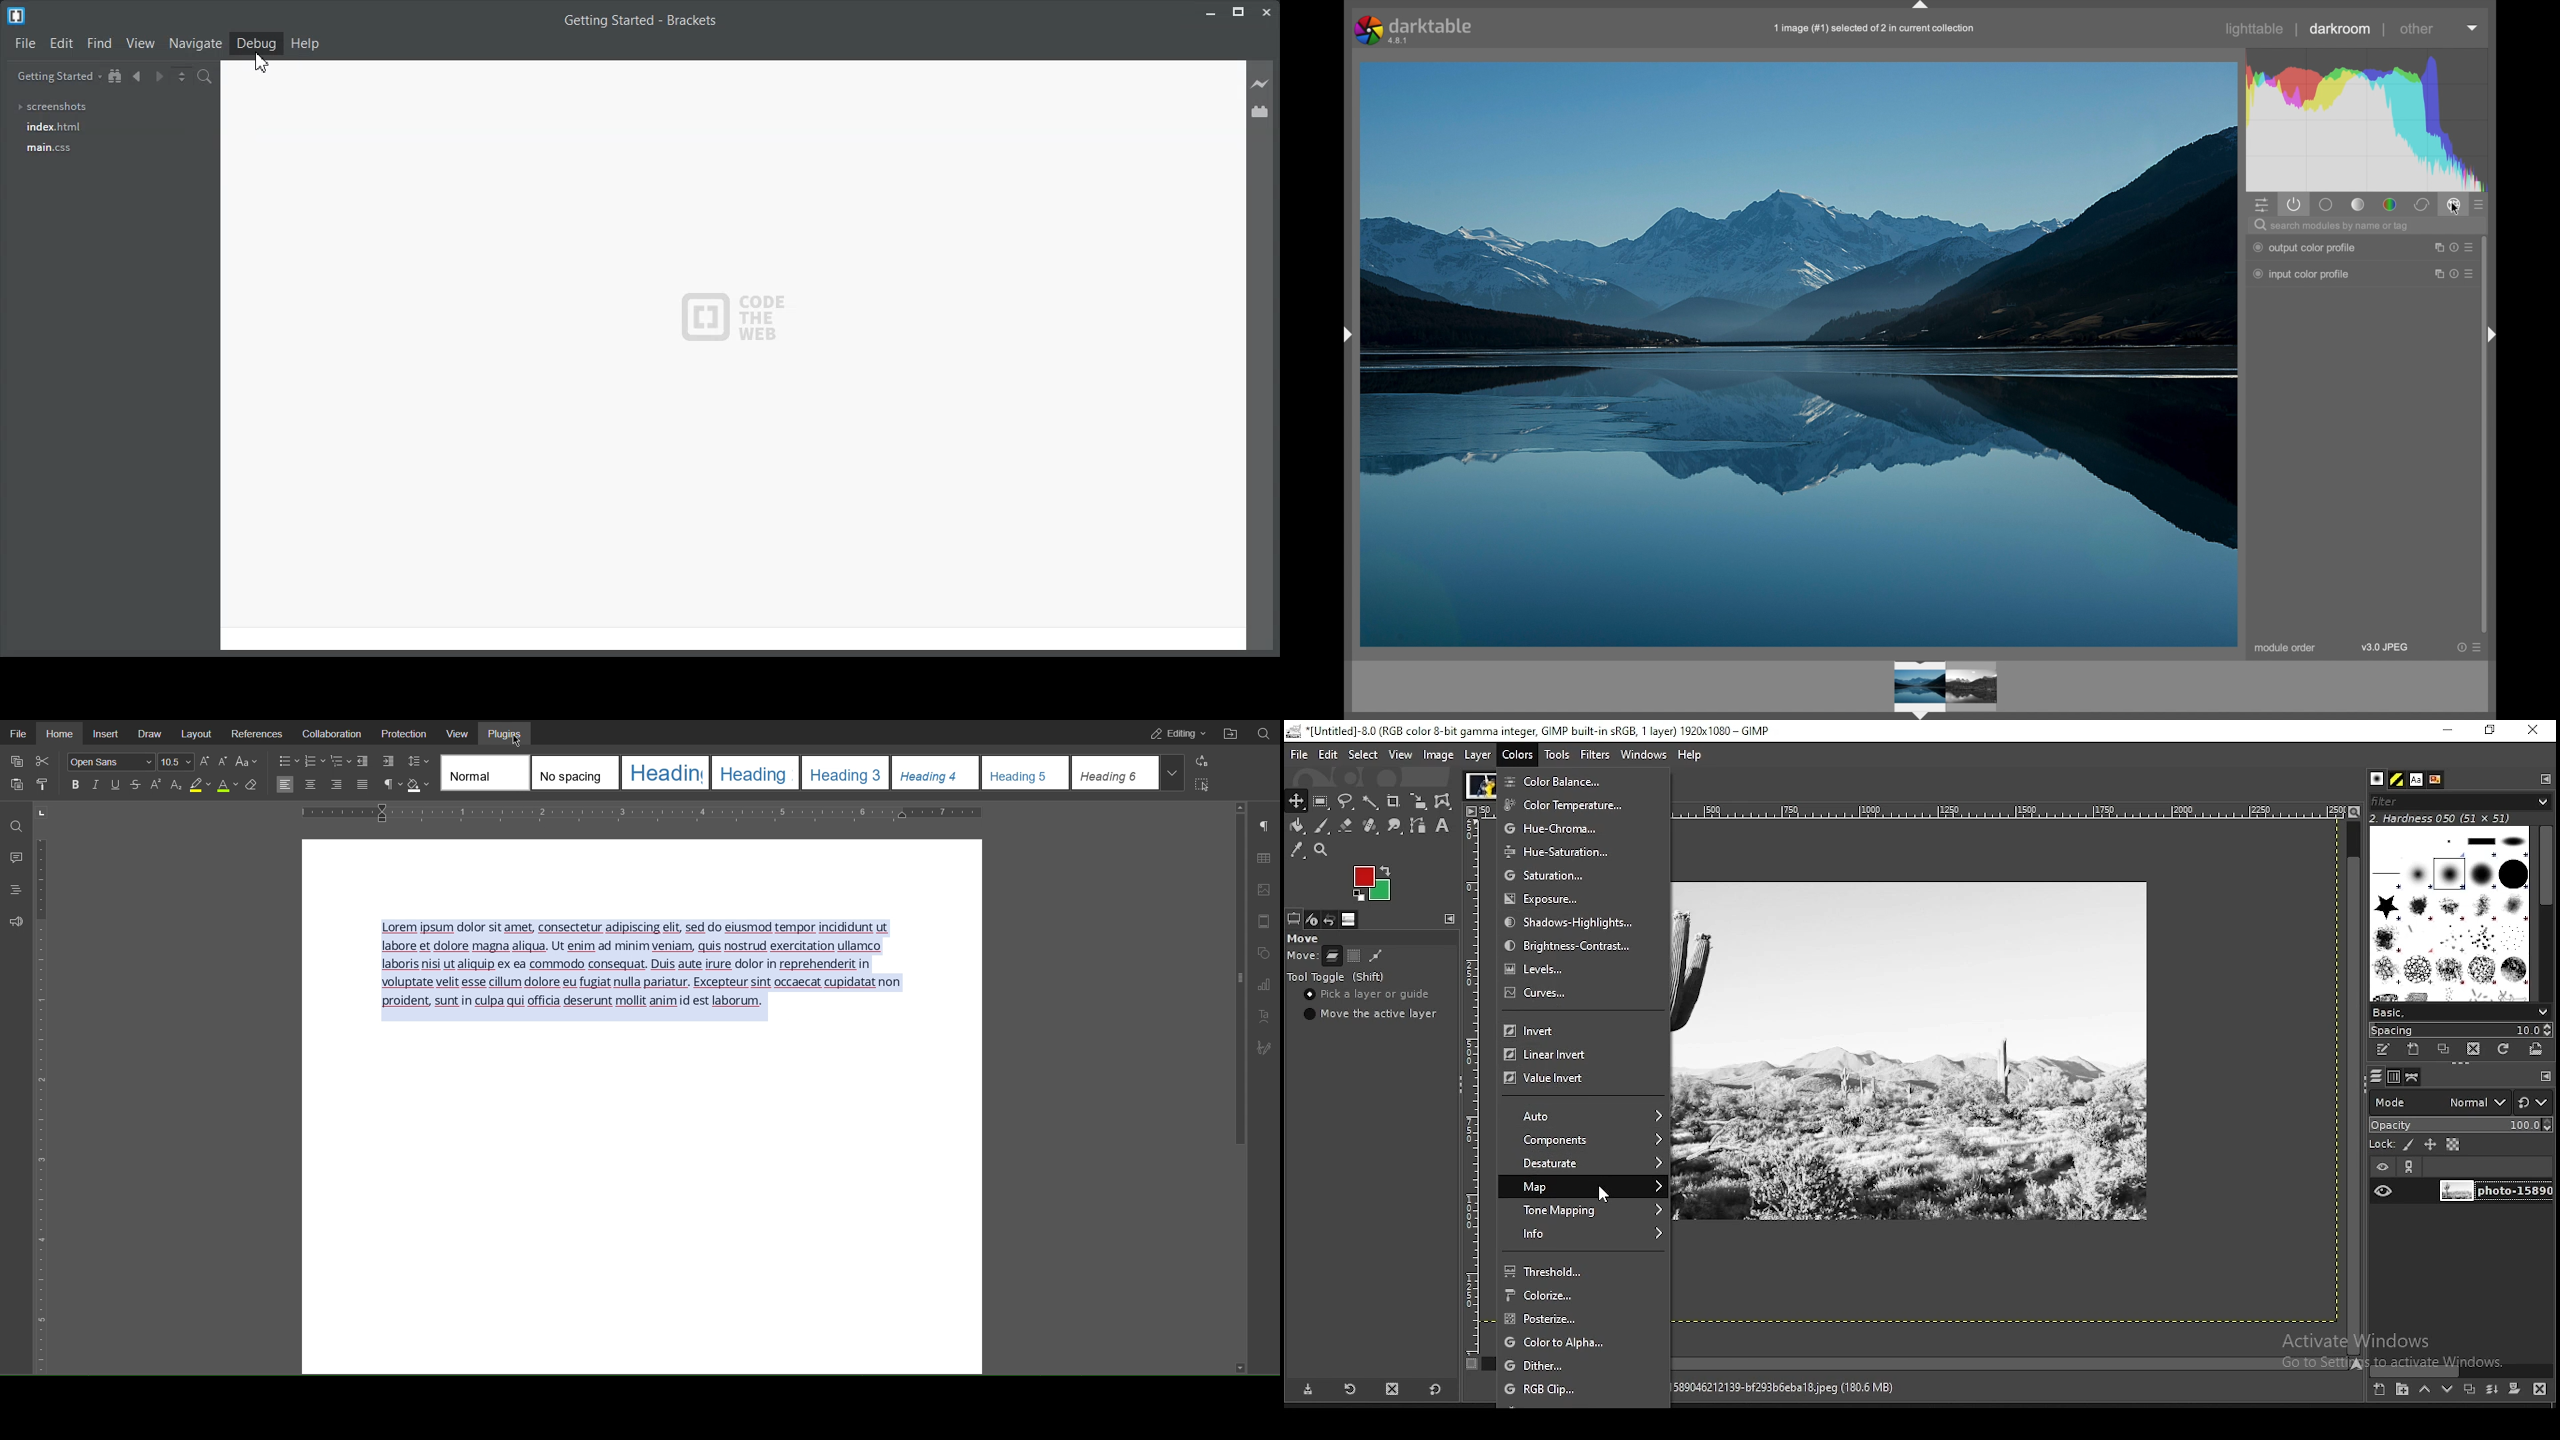  What do you see at coordinates (2479, 205) in the screenshot?
I see `presets` at bounding box center [2479, 205].